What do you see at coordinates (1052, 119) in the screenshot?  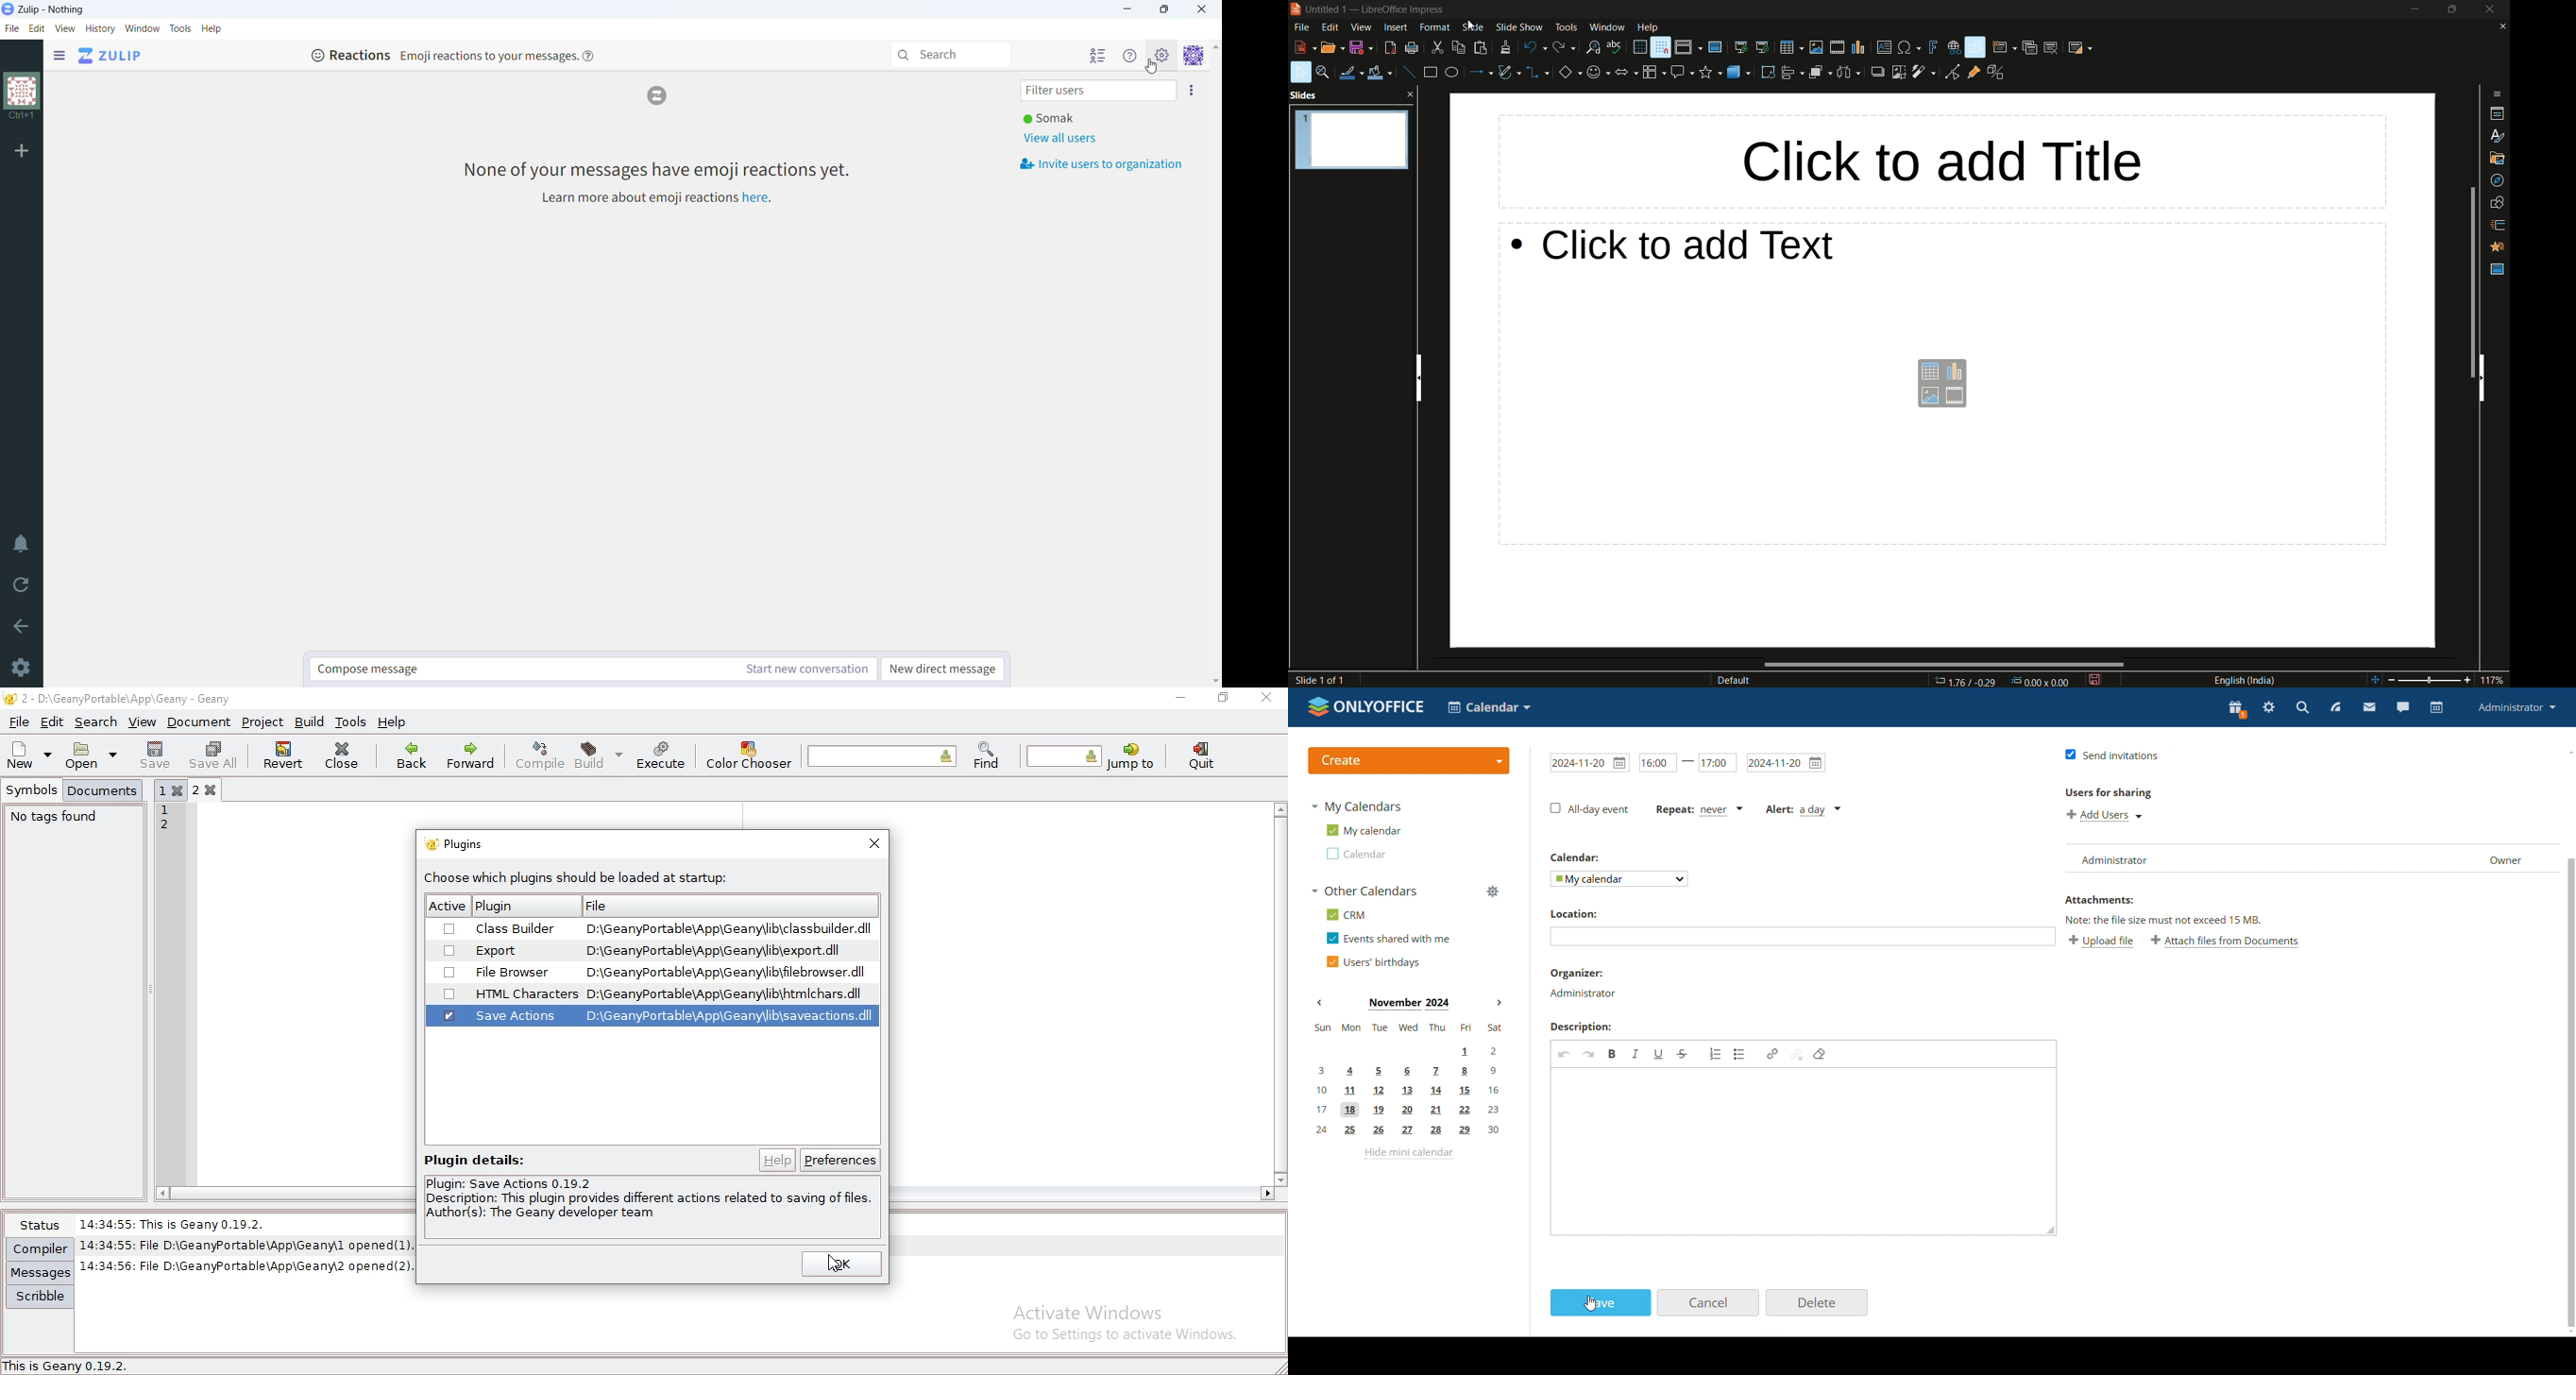 I see `active user` at bounding box center [1052, 119].